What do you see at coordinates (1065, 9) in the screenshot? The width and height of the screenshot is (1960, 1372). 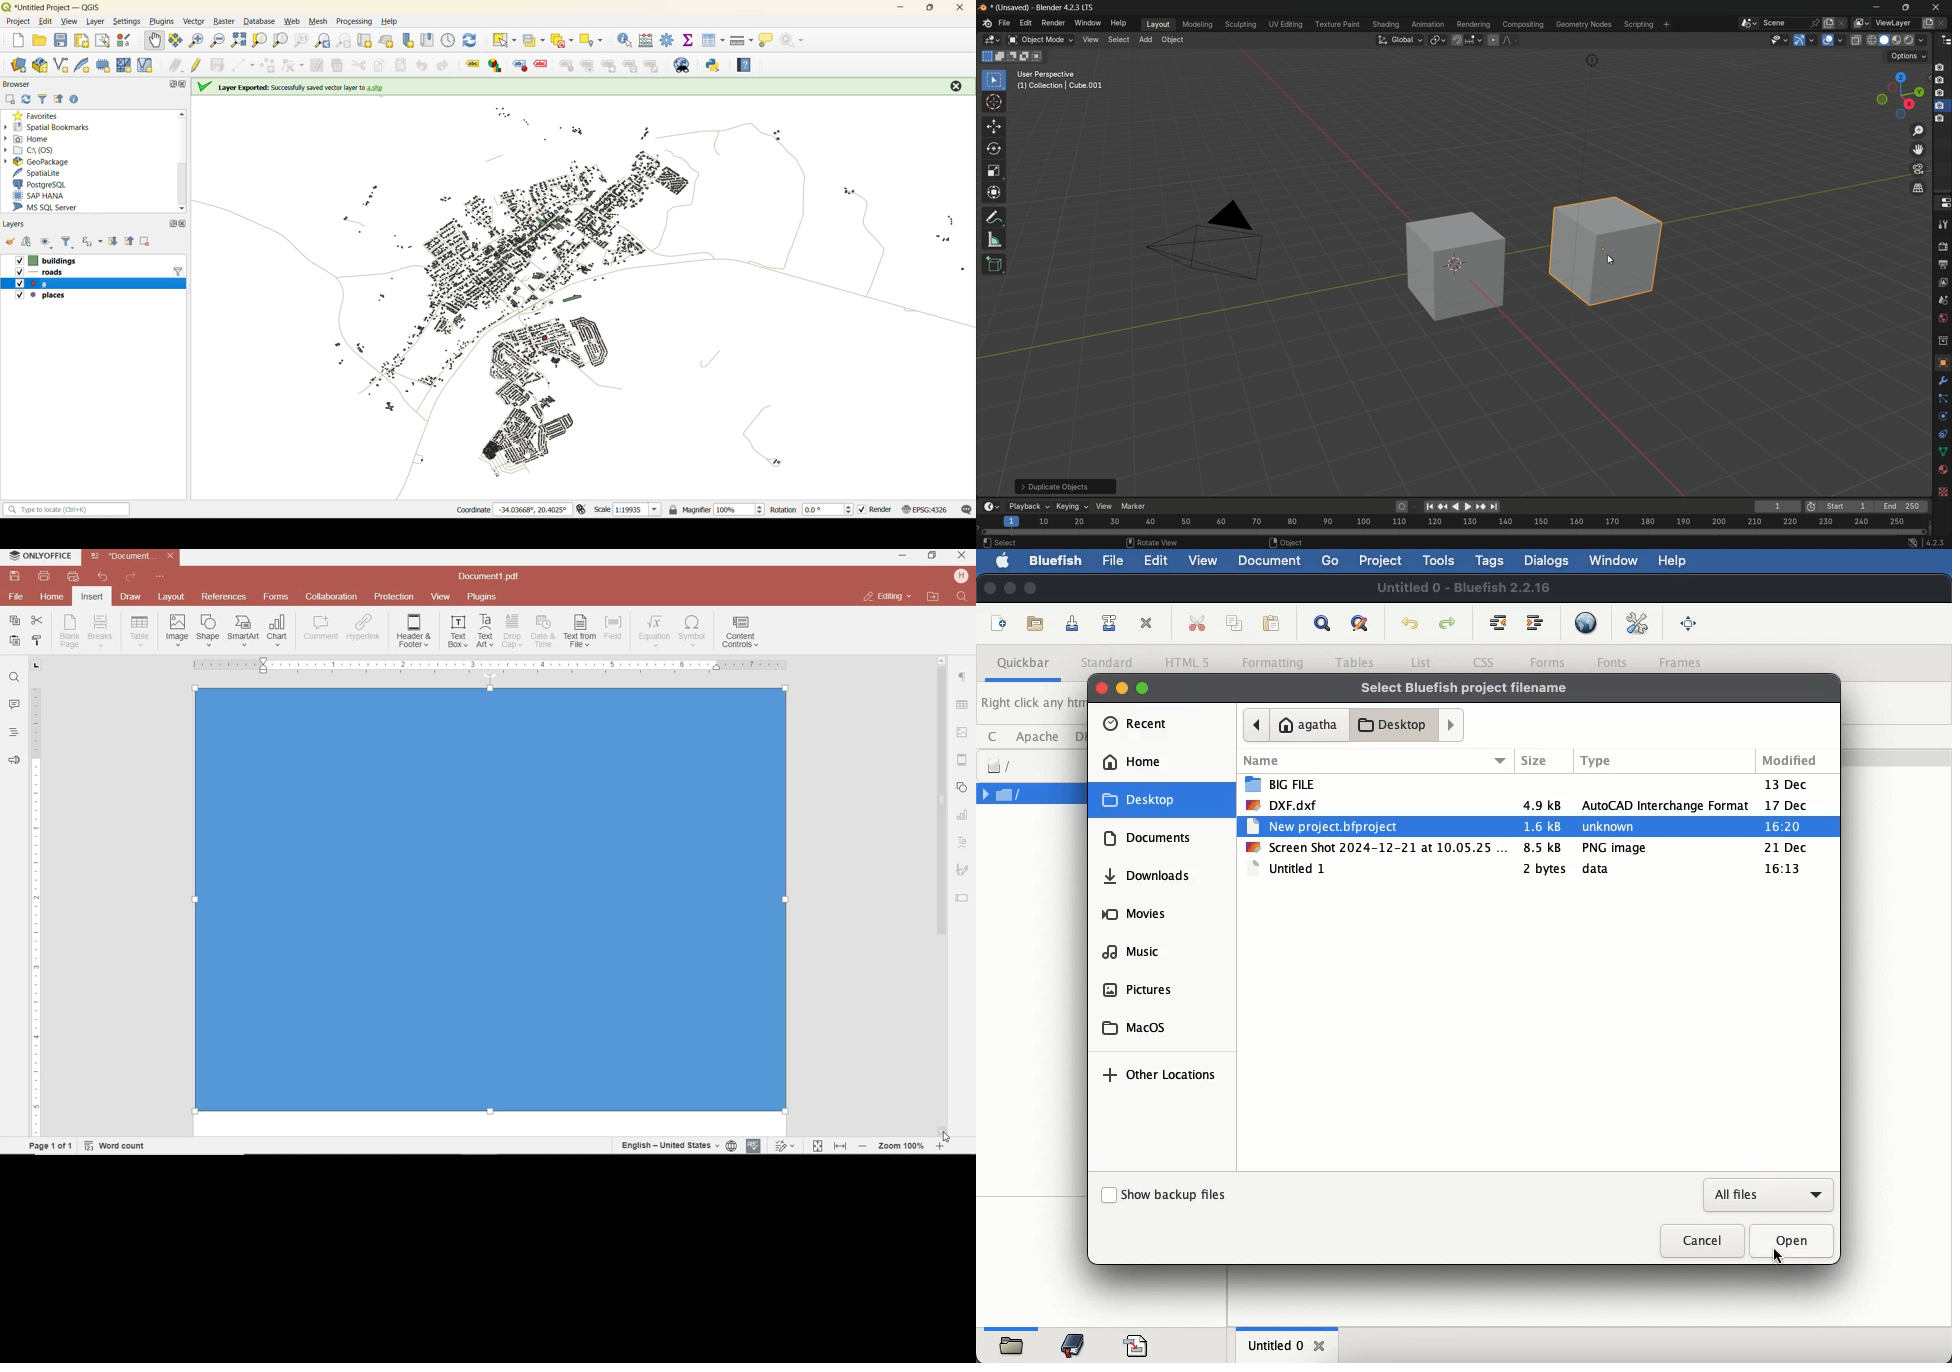 I see `app name` at bounding box center [1065, 9].